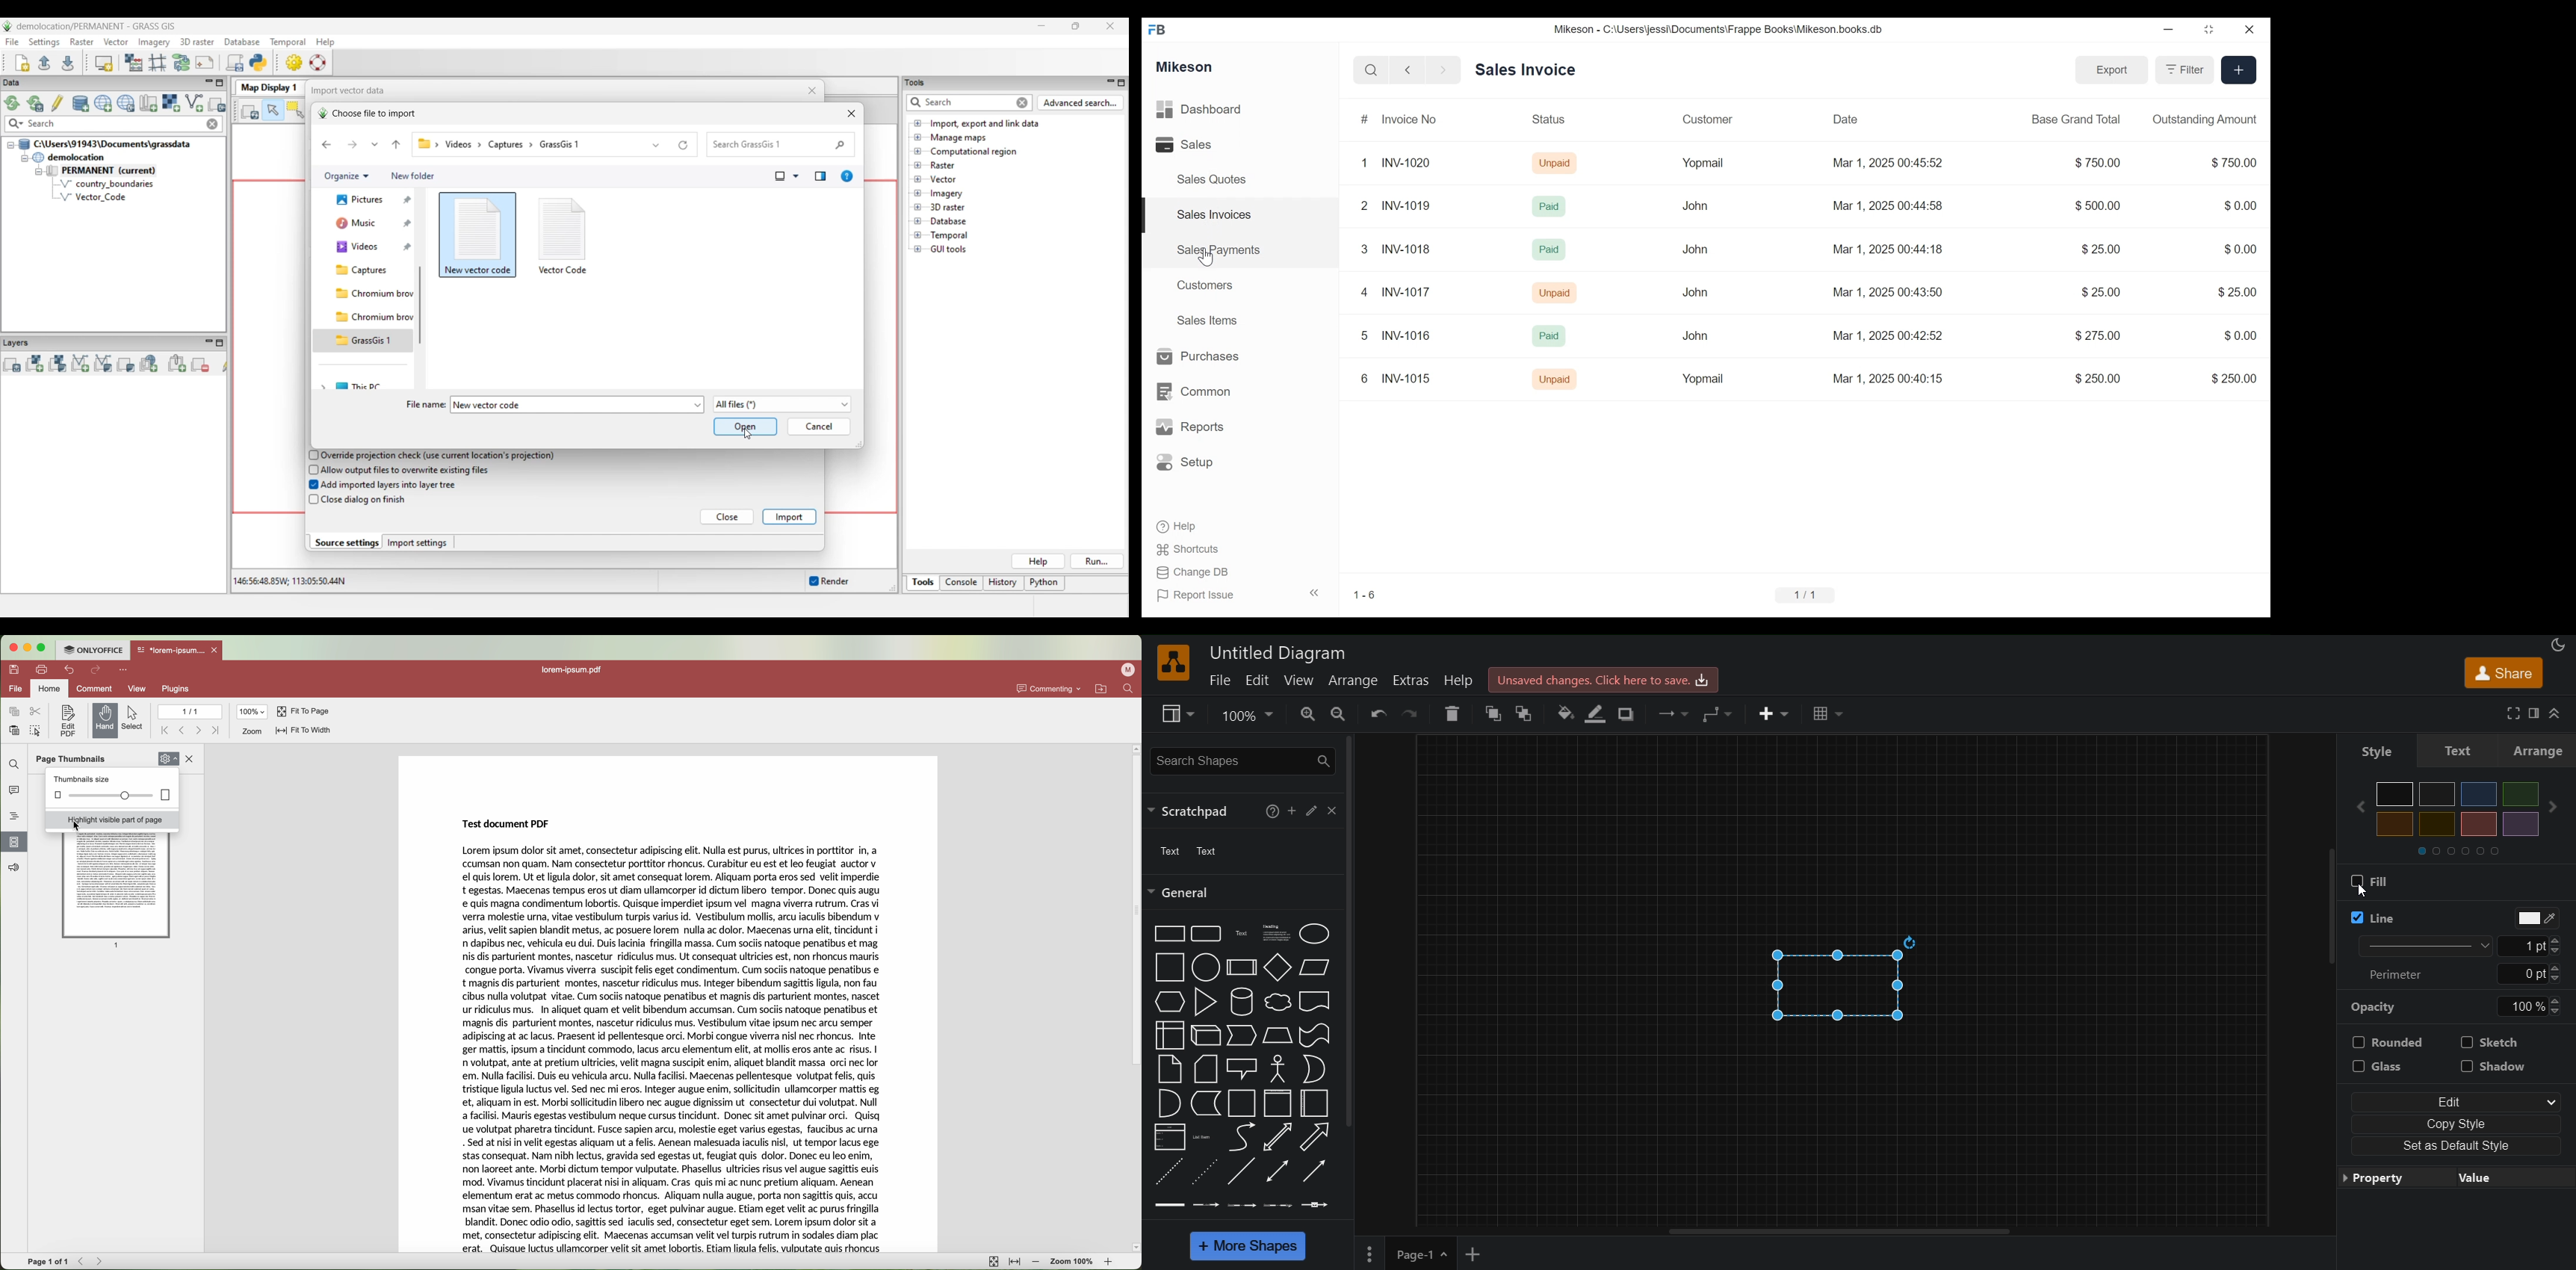  What do you see at coordinates (1888, 162) in the screenshot?
I see `Mar 1, 2025 00:45:52` at bounding box center [1888, 162].